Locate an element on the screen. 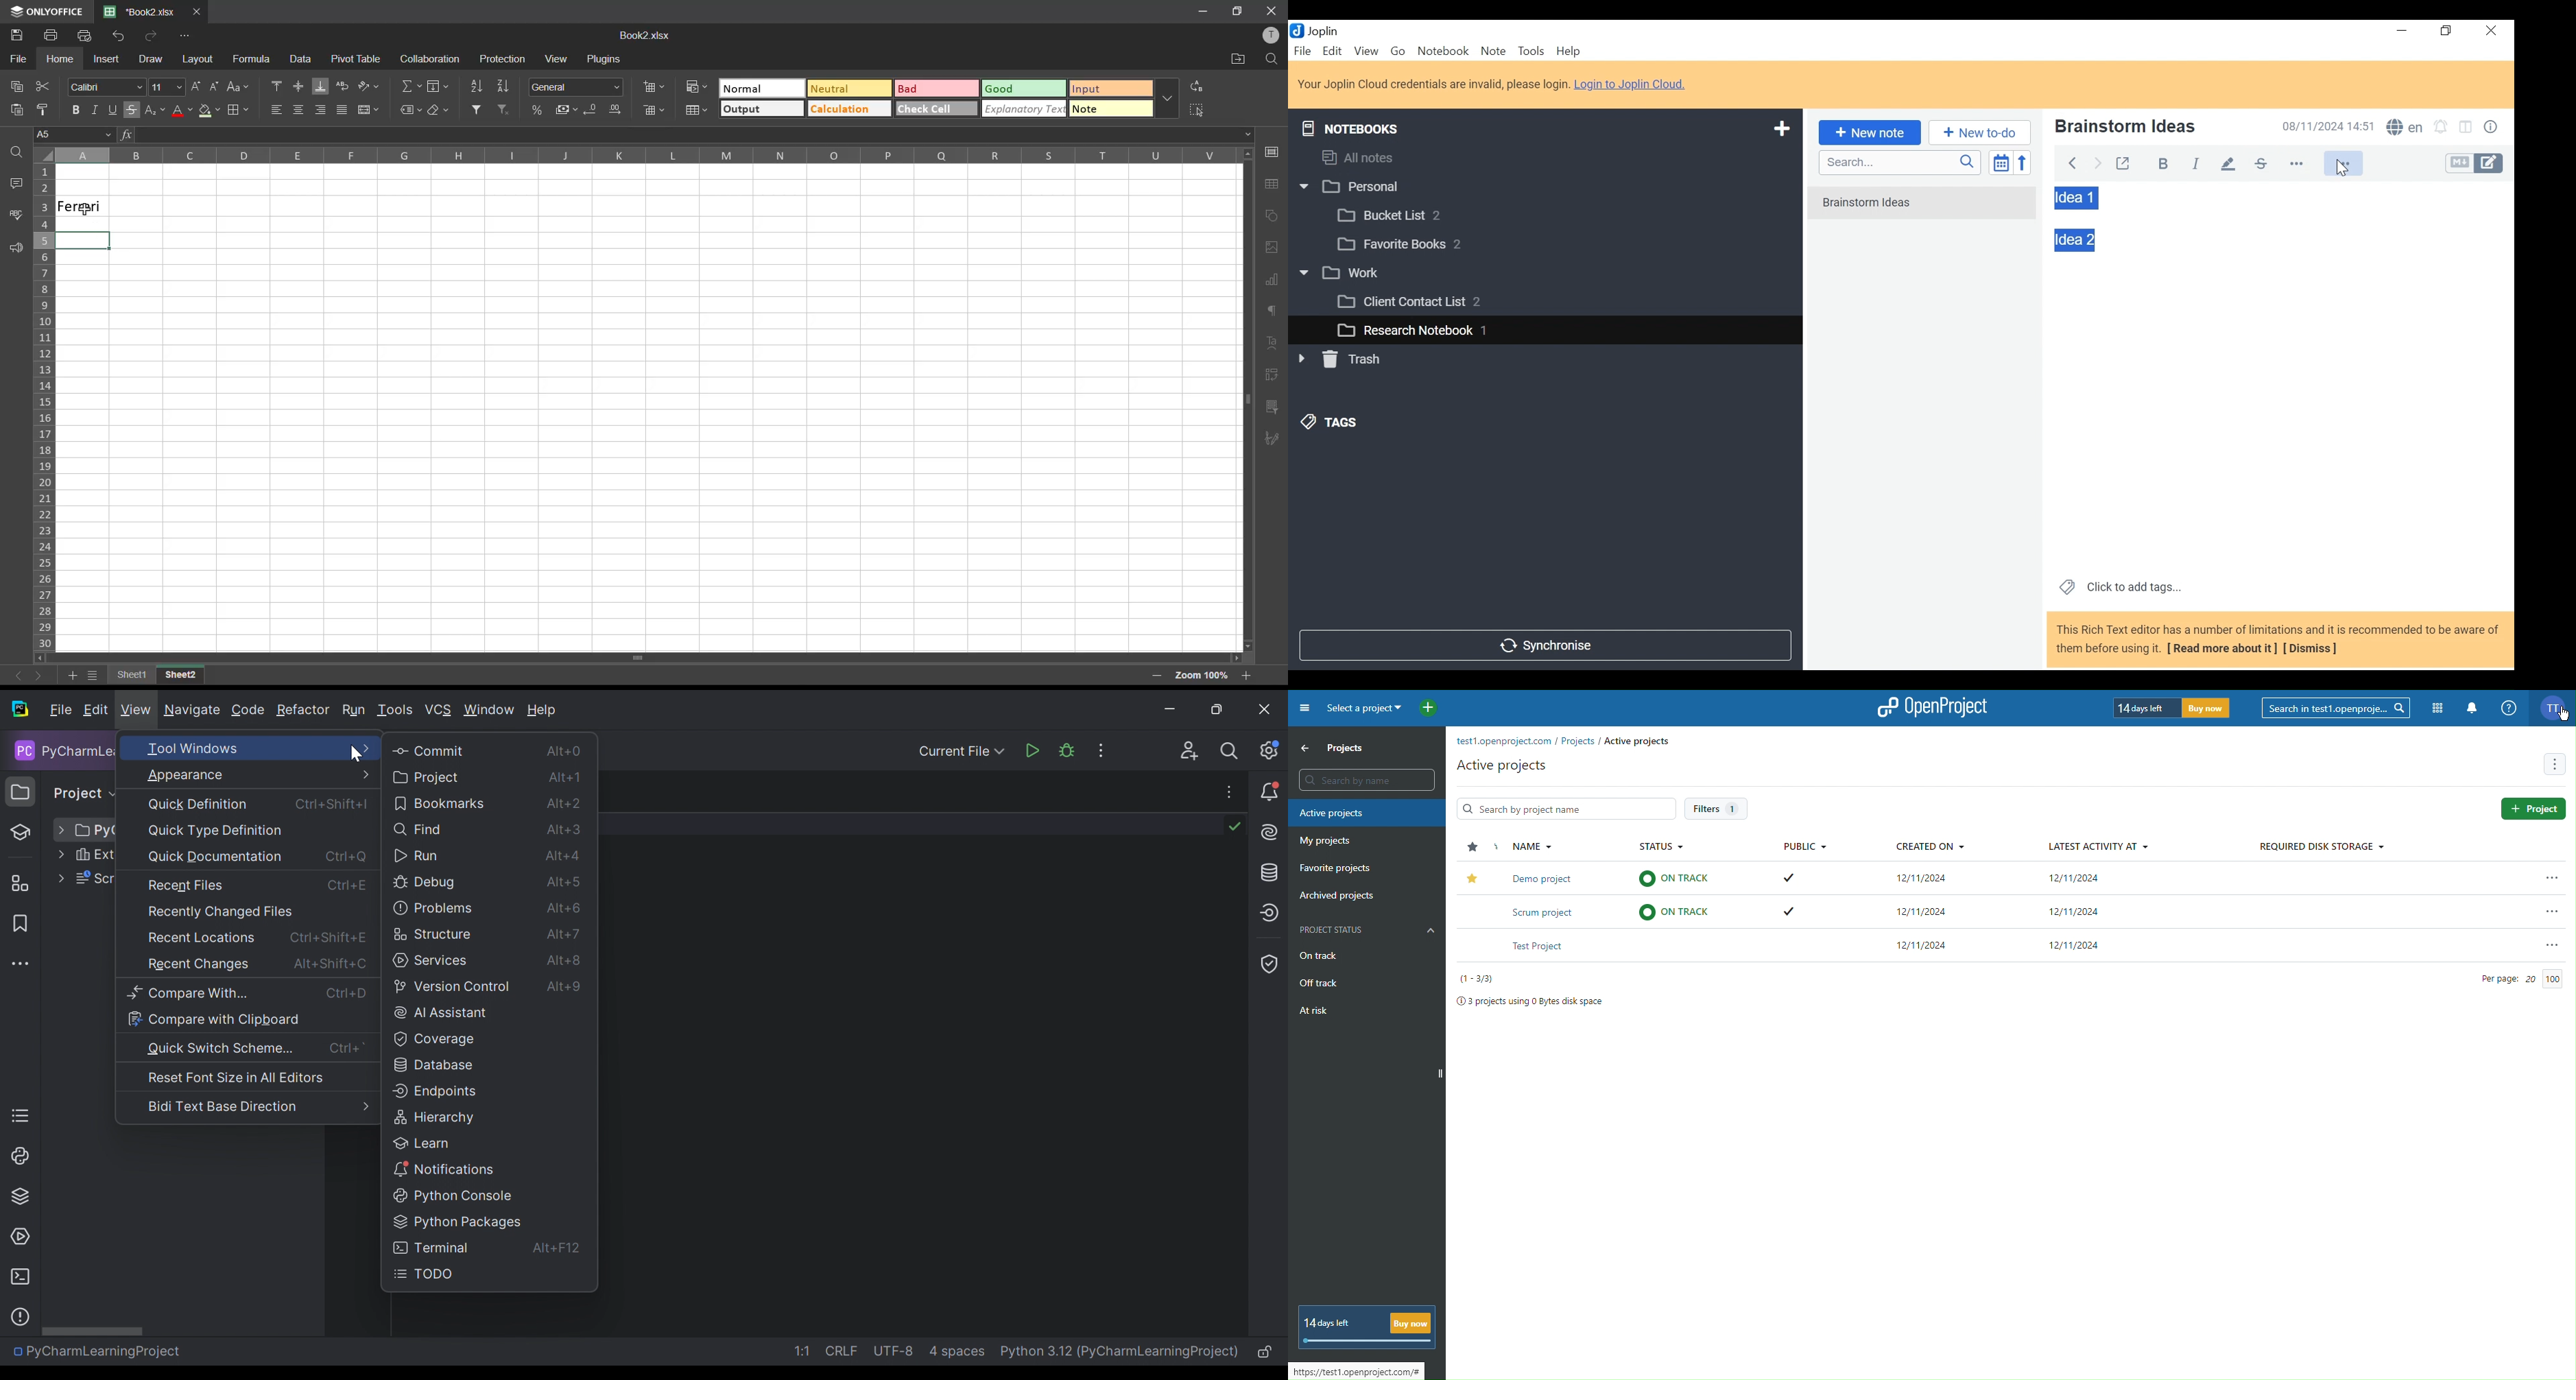 This screenshot has width=2576, height=1400. » [ Trash is located at coordinates (1355, 359).